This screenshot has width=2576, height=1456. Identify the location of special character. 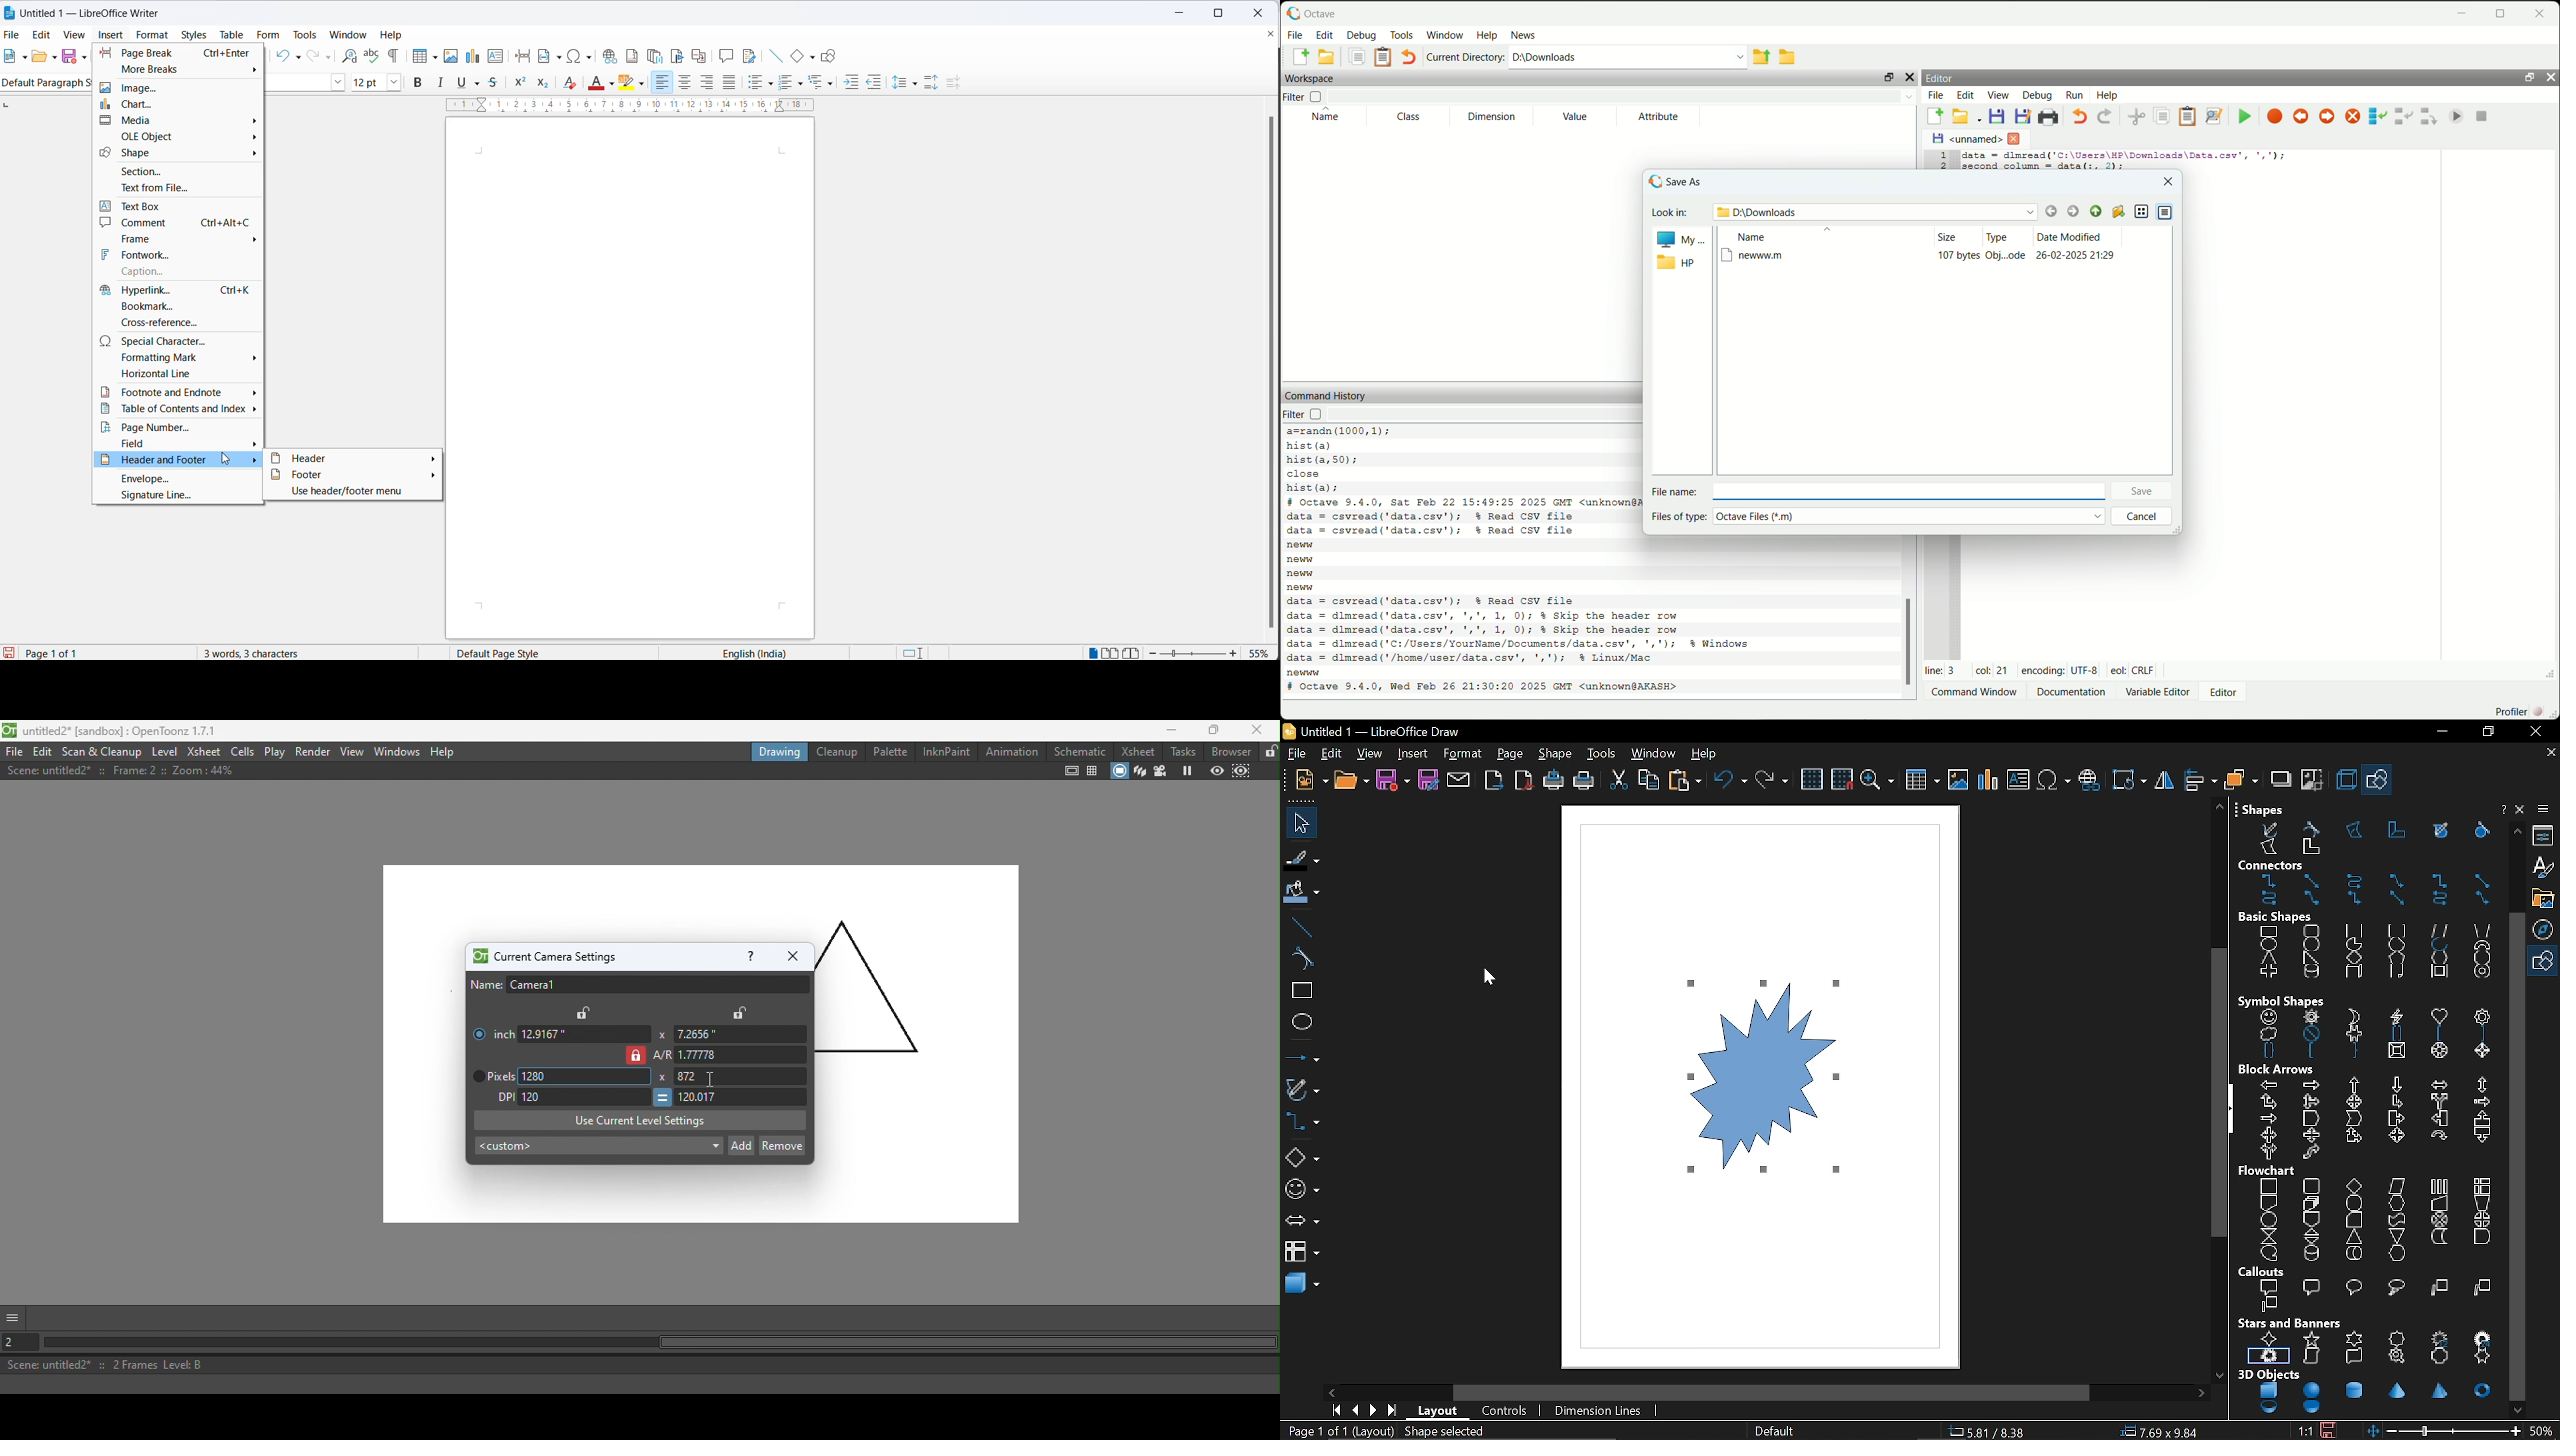
(178, 340).